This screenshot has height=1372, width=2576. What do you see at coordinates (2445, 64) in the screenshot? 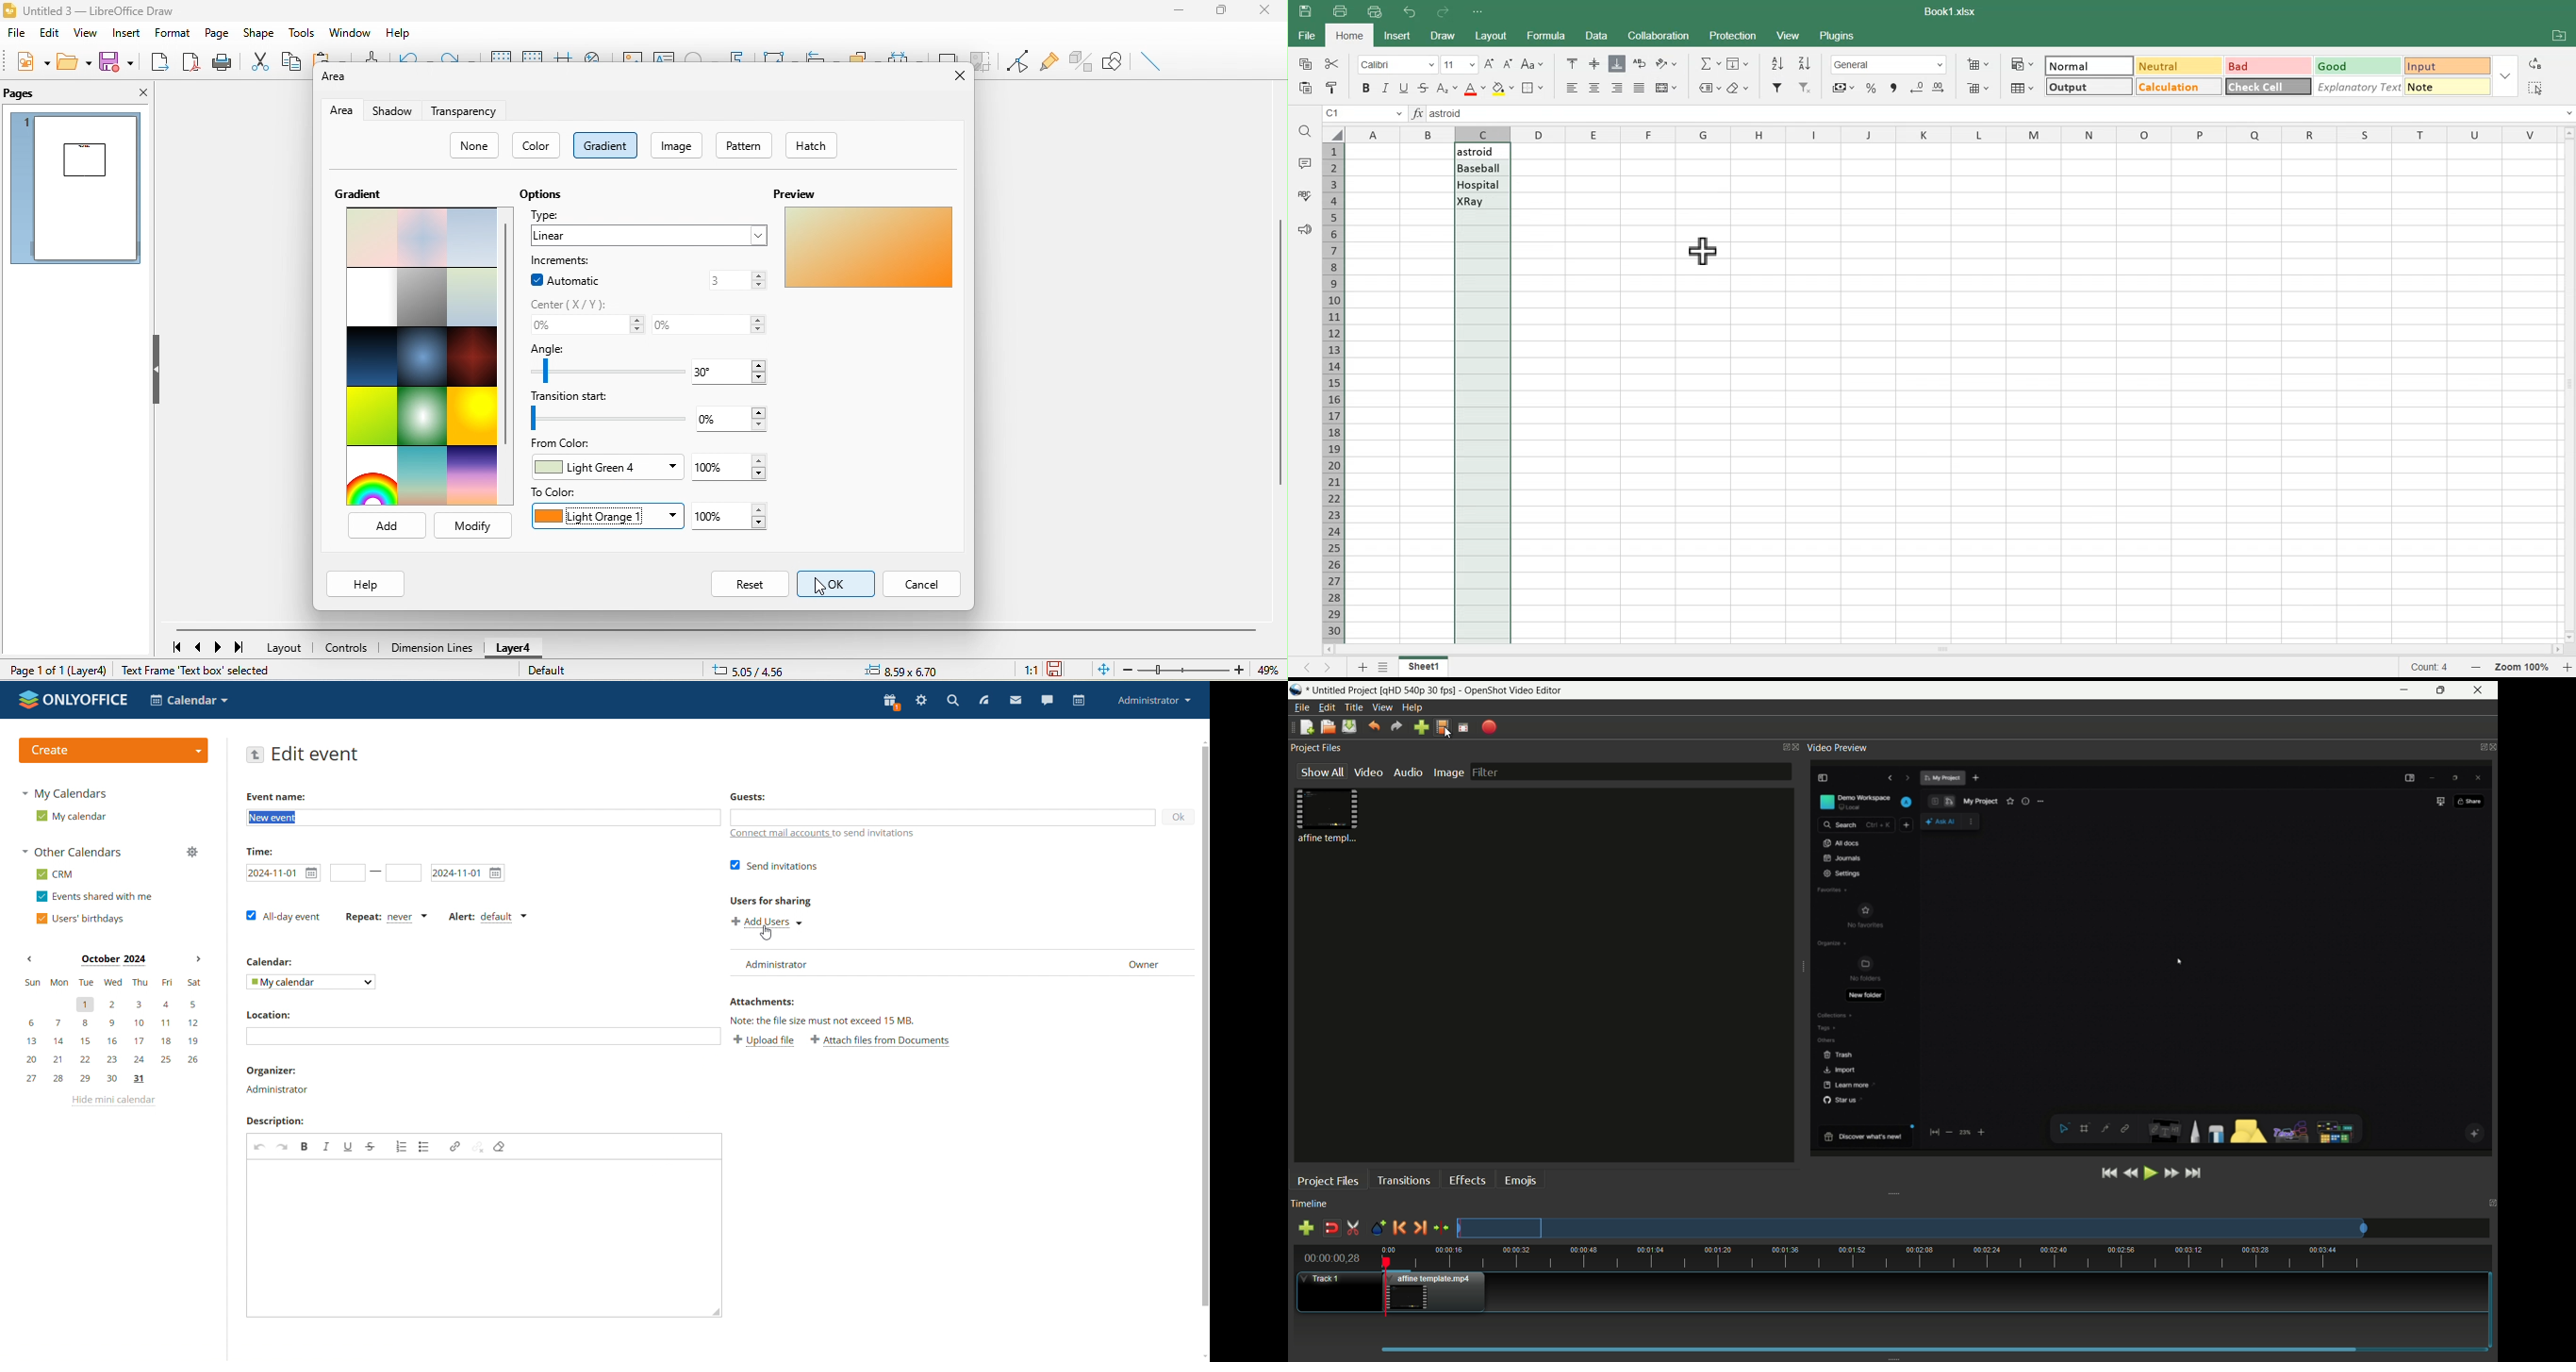
I see `Input` at bounding box center [2445, 64].